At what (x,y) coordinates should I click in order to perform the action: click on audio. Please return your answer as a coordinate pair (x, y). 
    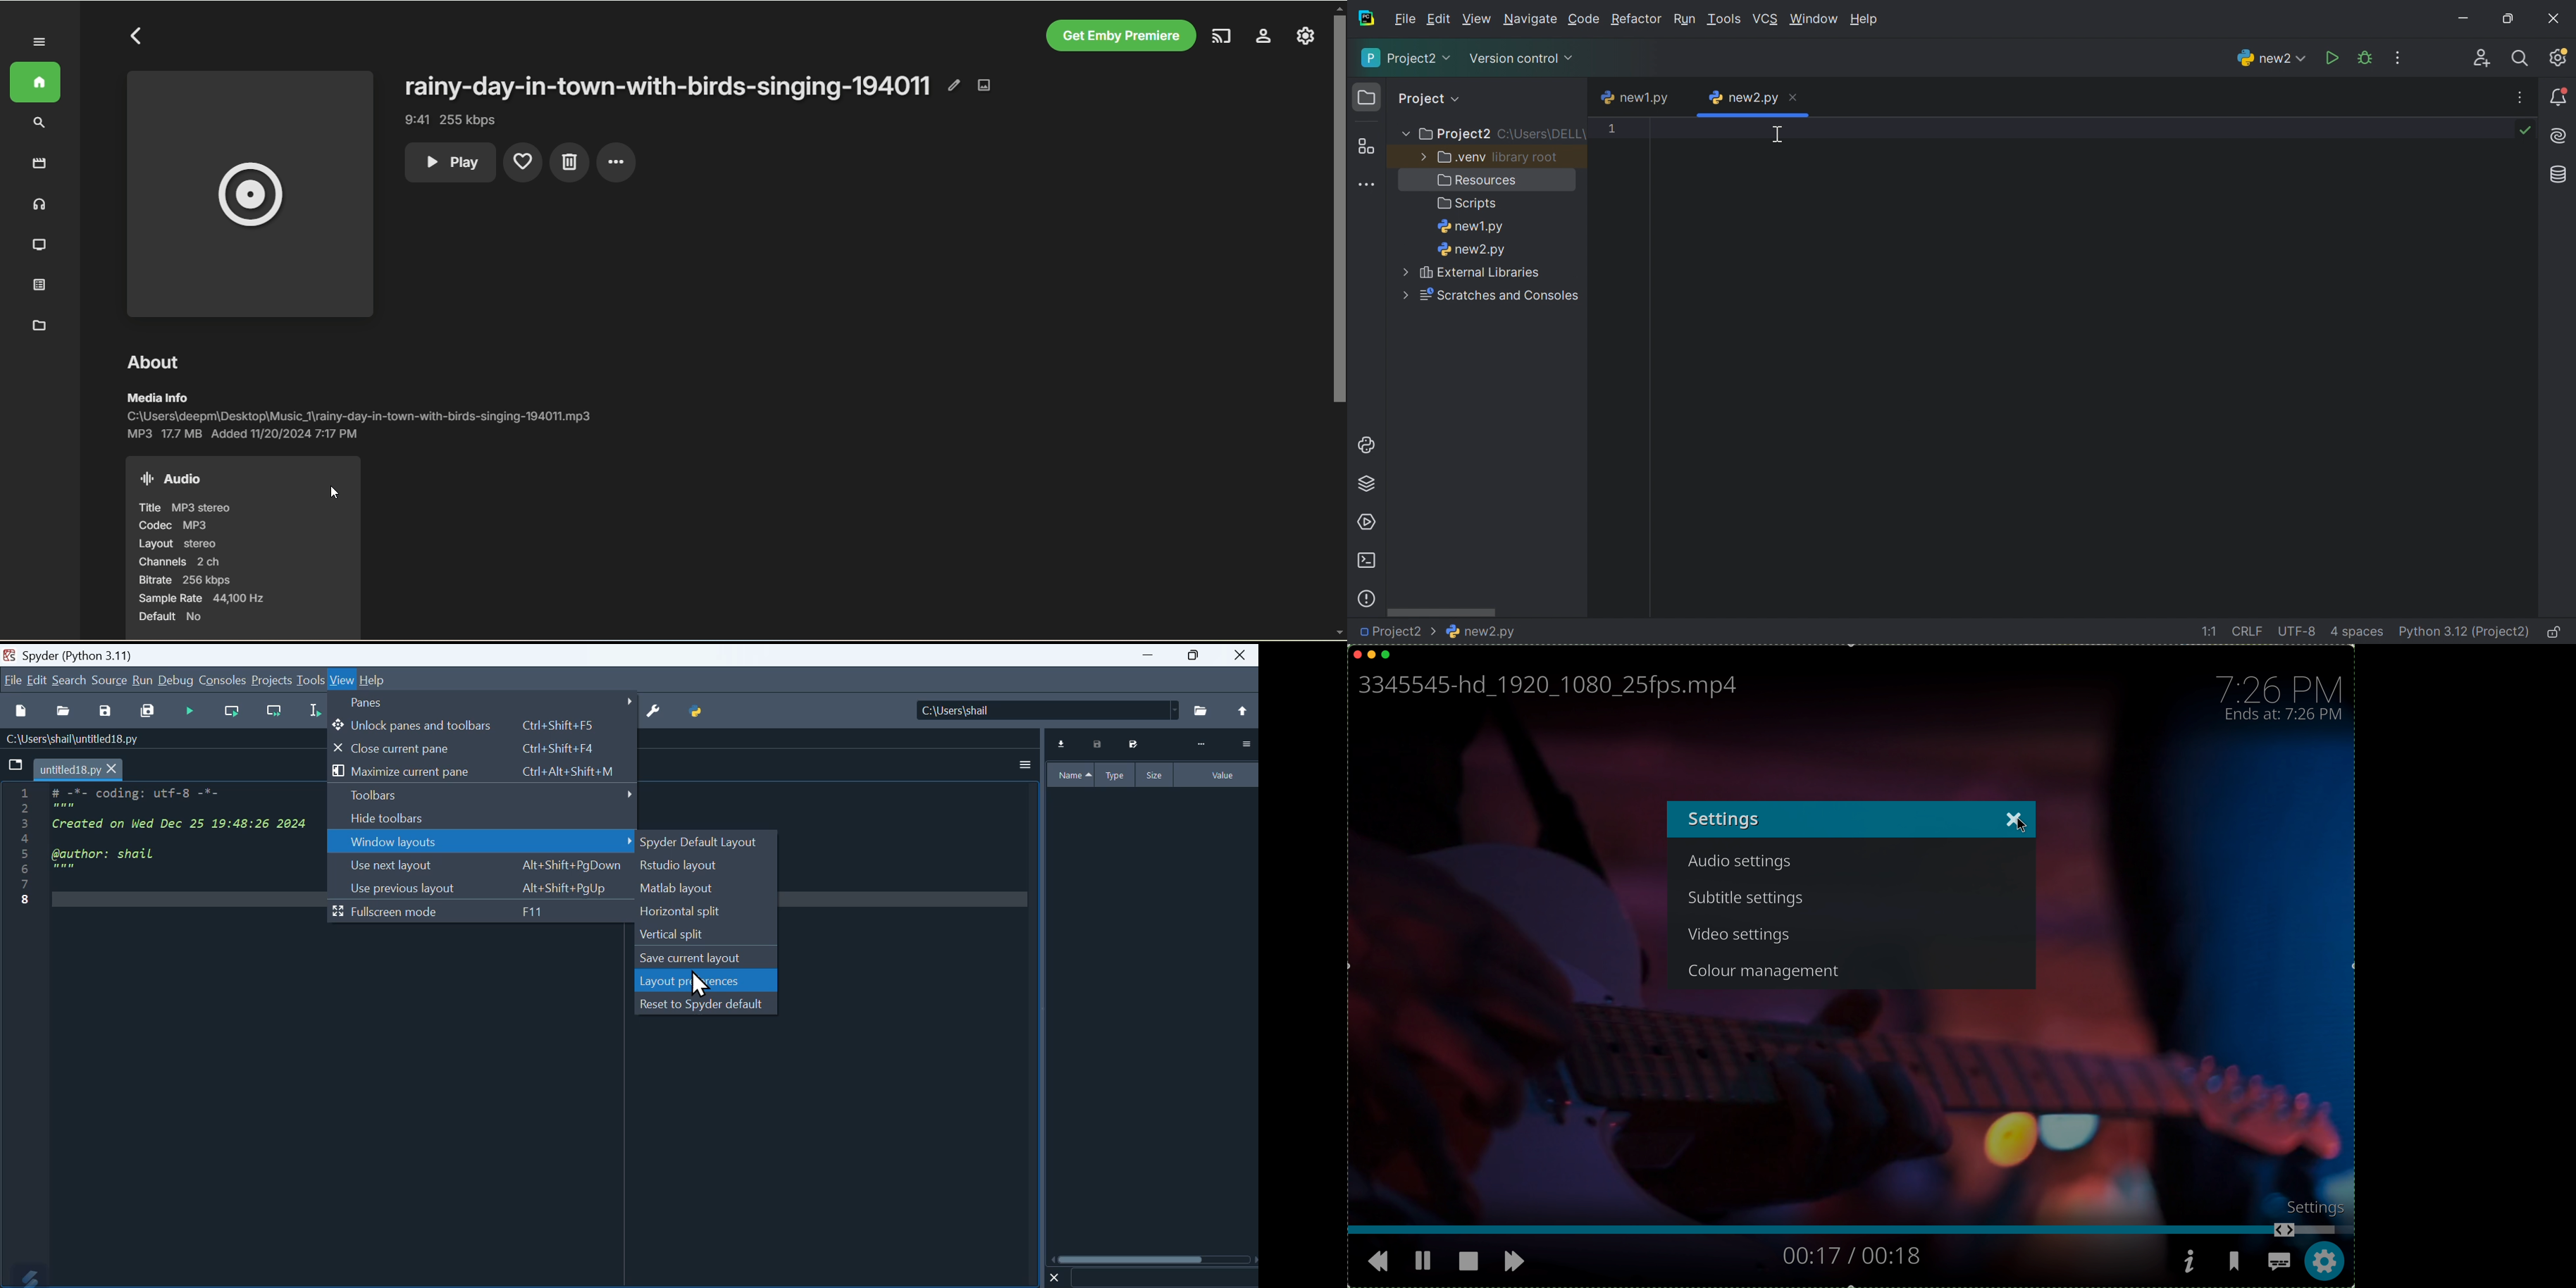
    Looking at the image, I should click on (170, 479).